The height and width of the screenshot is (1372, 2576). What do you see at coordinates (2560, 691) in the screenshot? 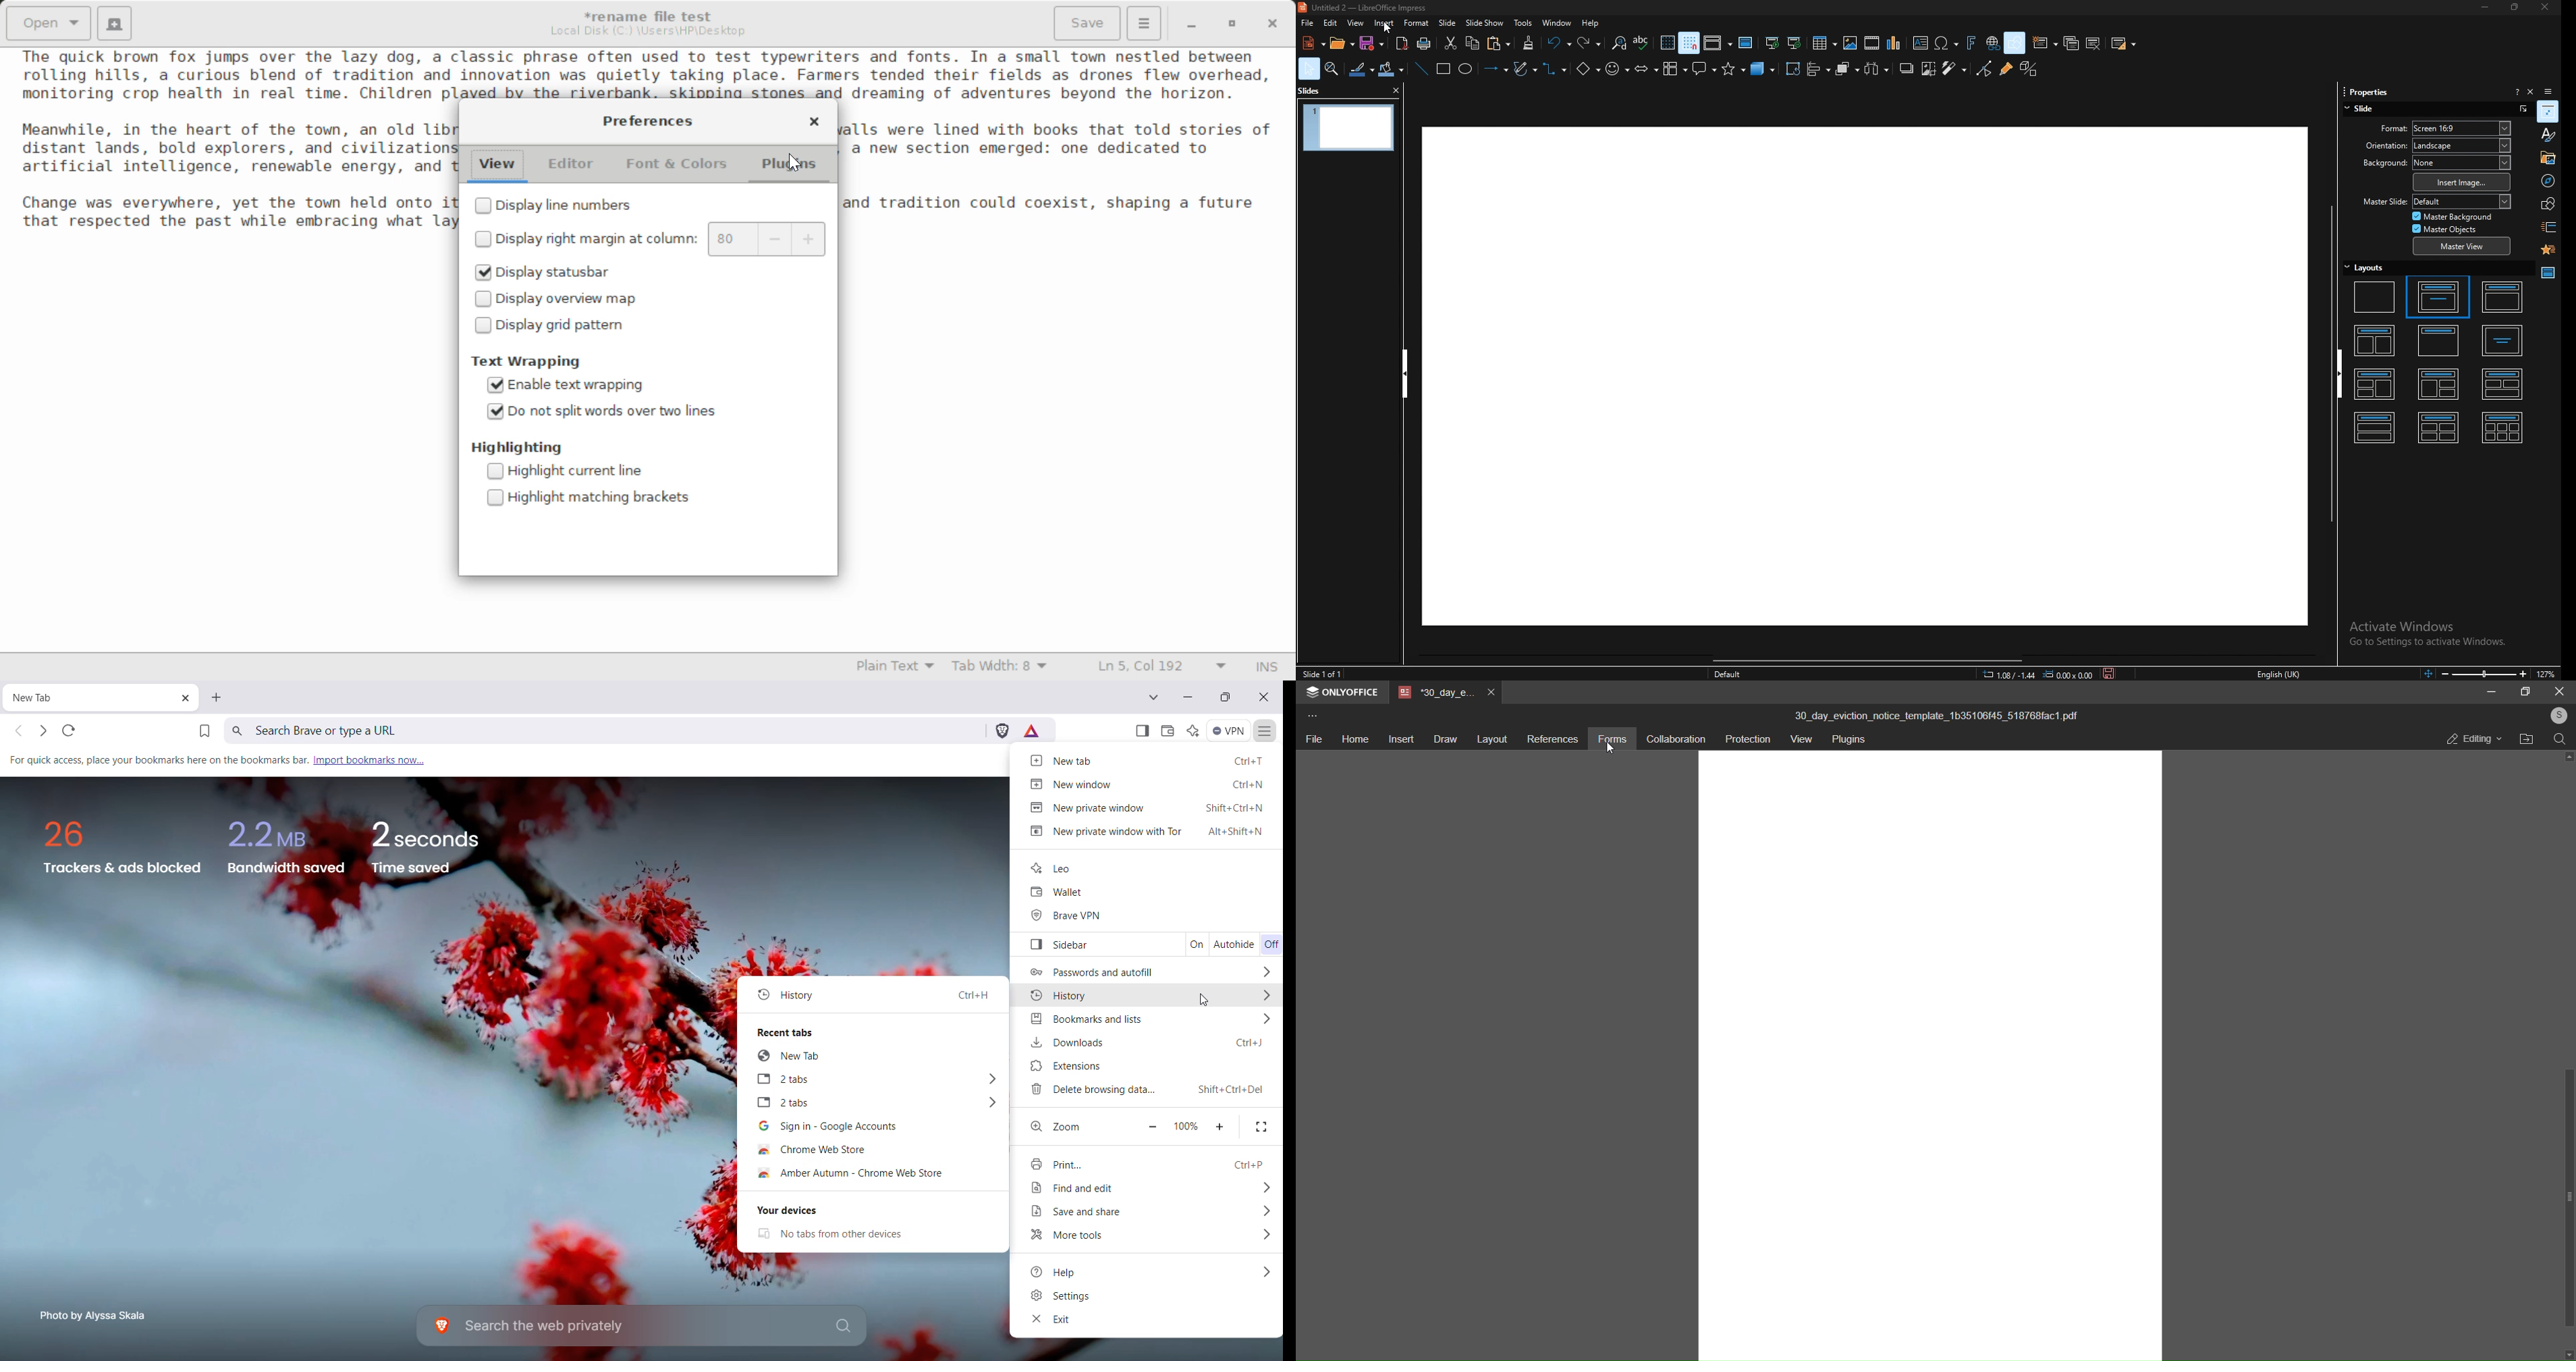
I see `close` at bounding box center [2560, 691].